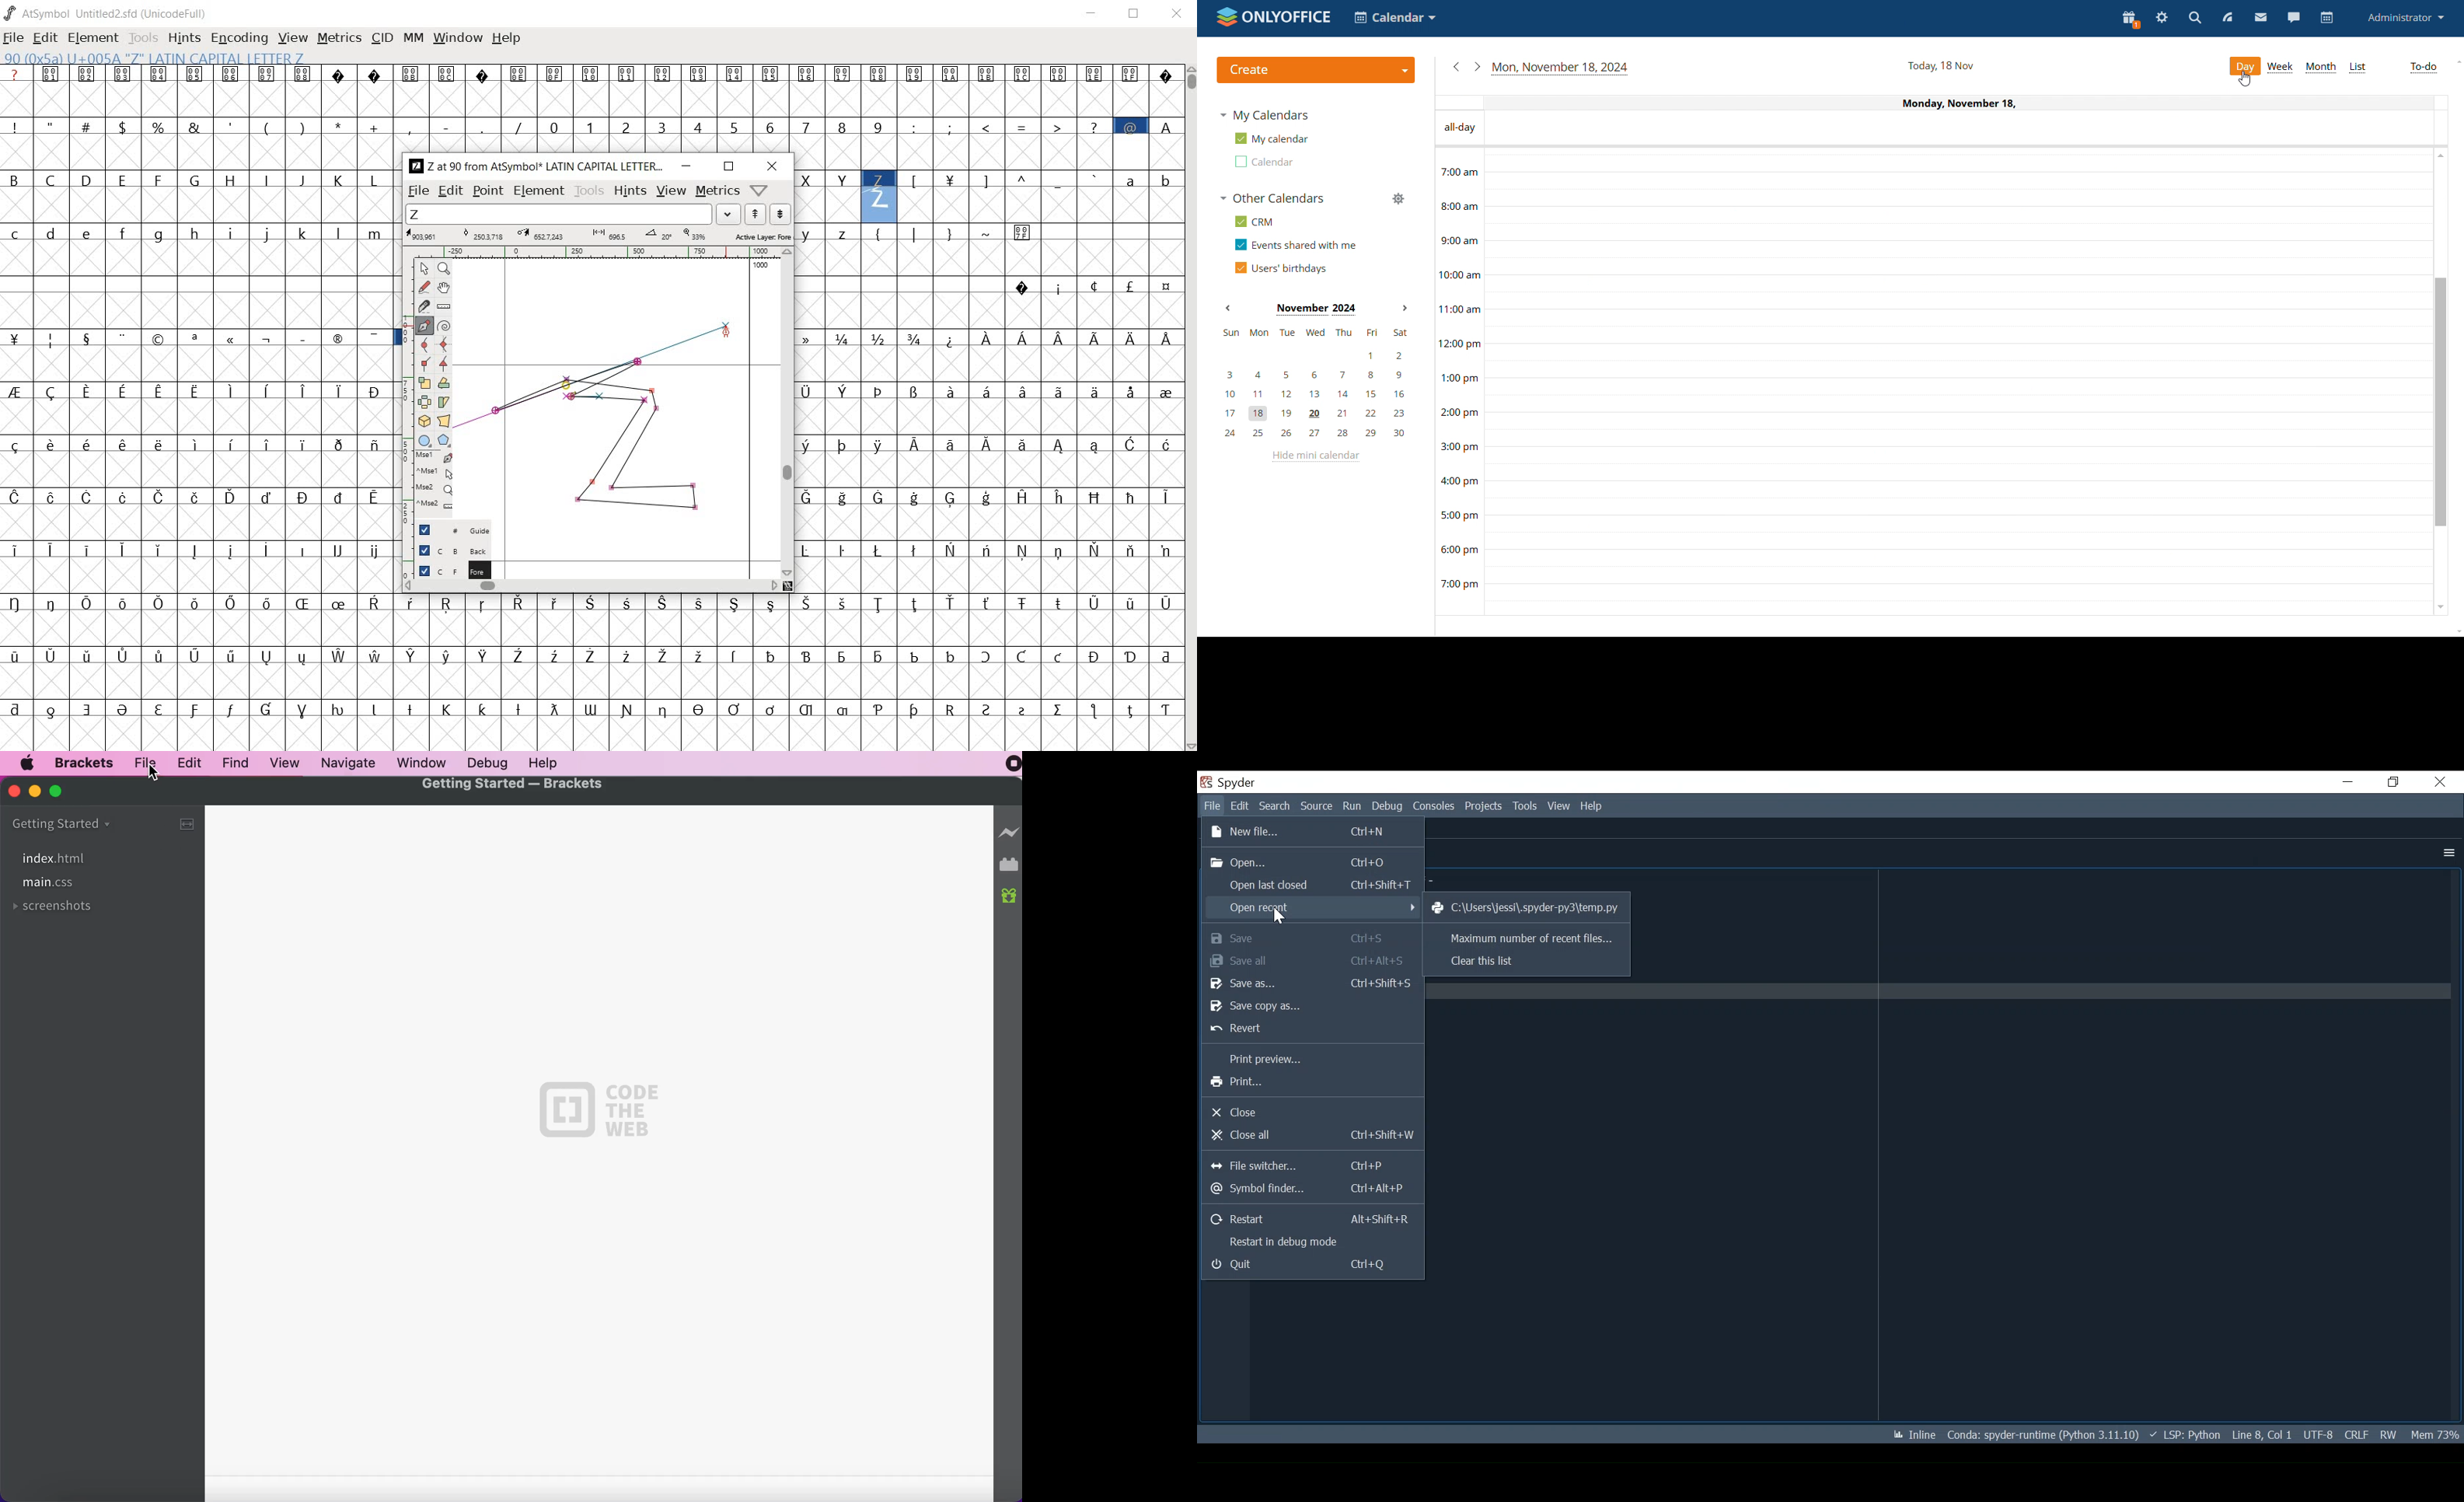  I want to click on hints, so click(630, 192).